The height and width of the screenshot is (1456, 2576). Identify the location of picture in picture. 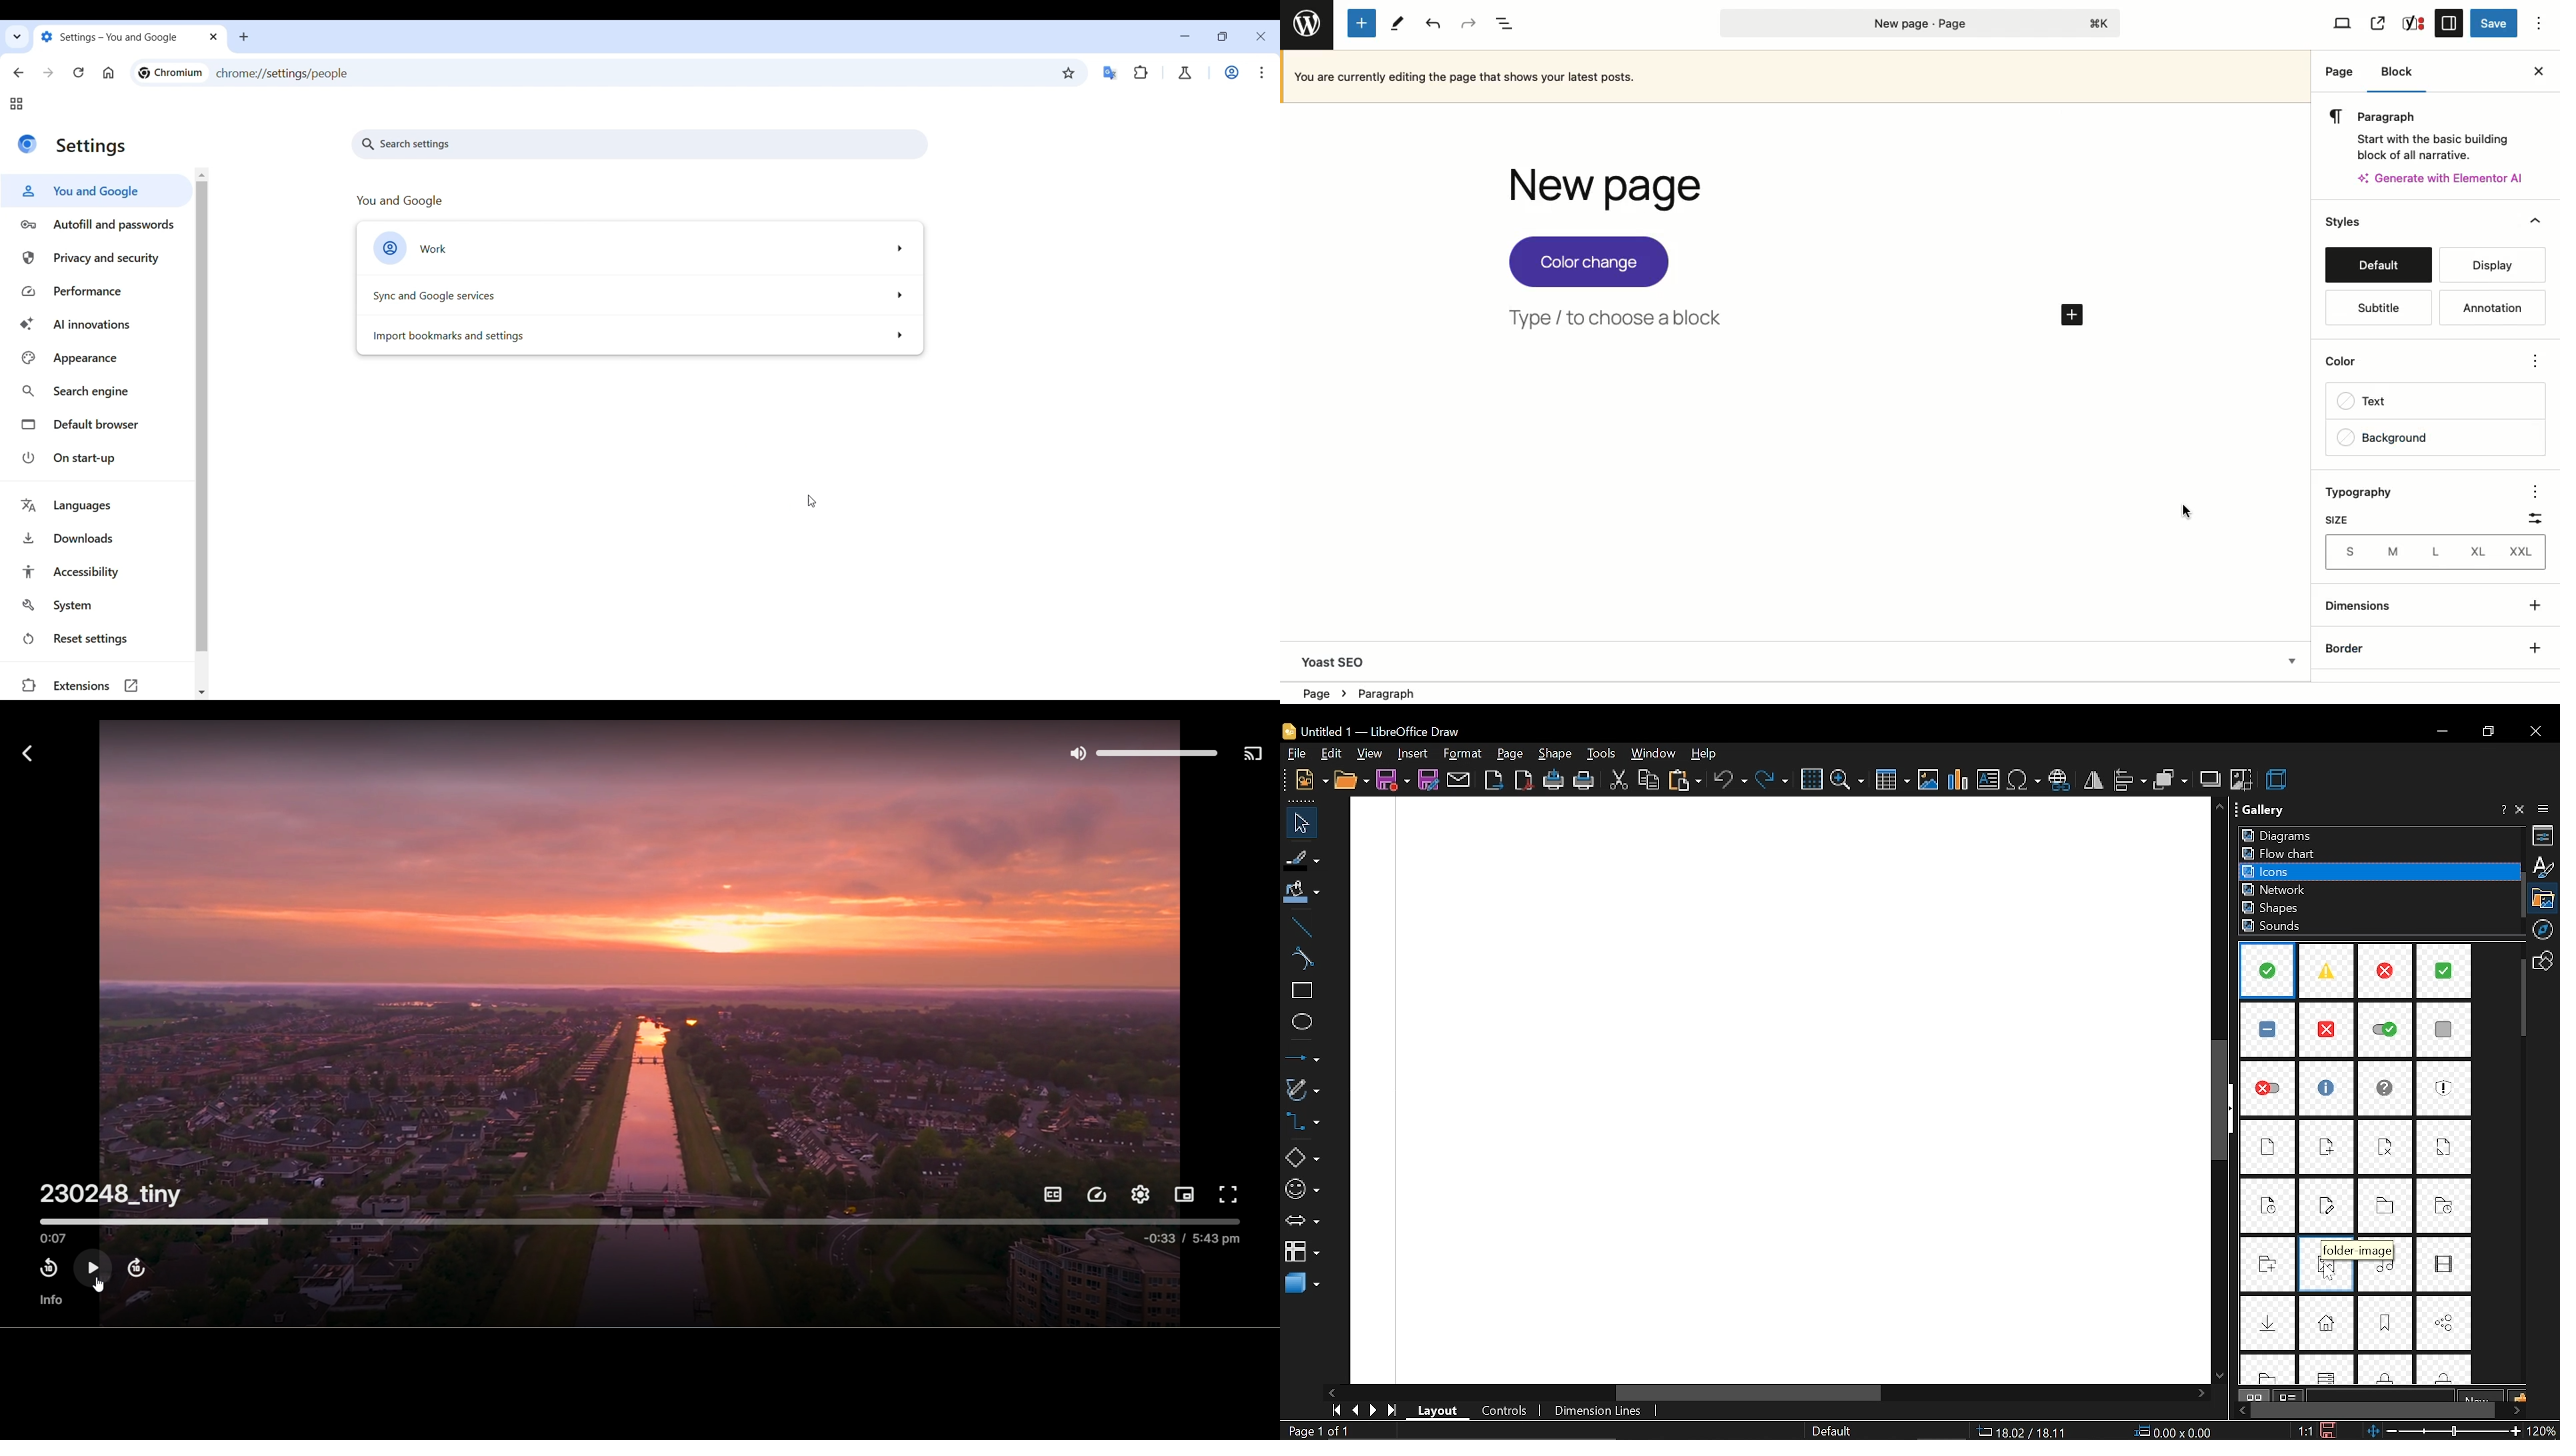
(1186, 1195).